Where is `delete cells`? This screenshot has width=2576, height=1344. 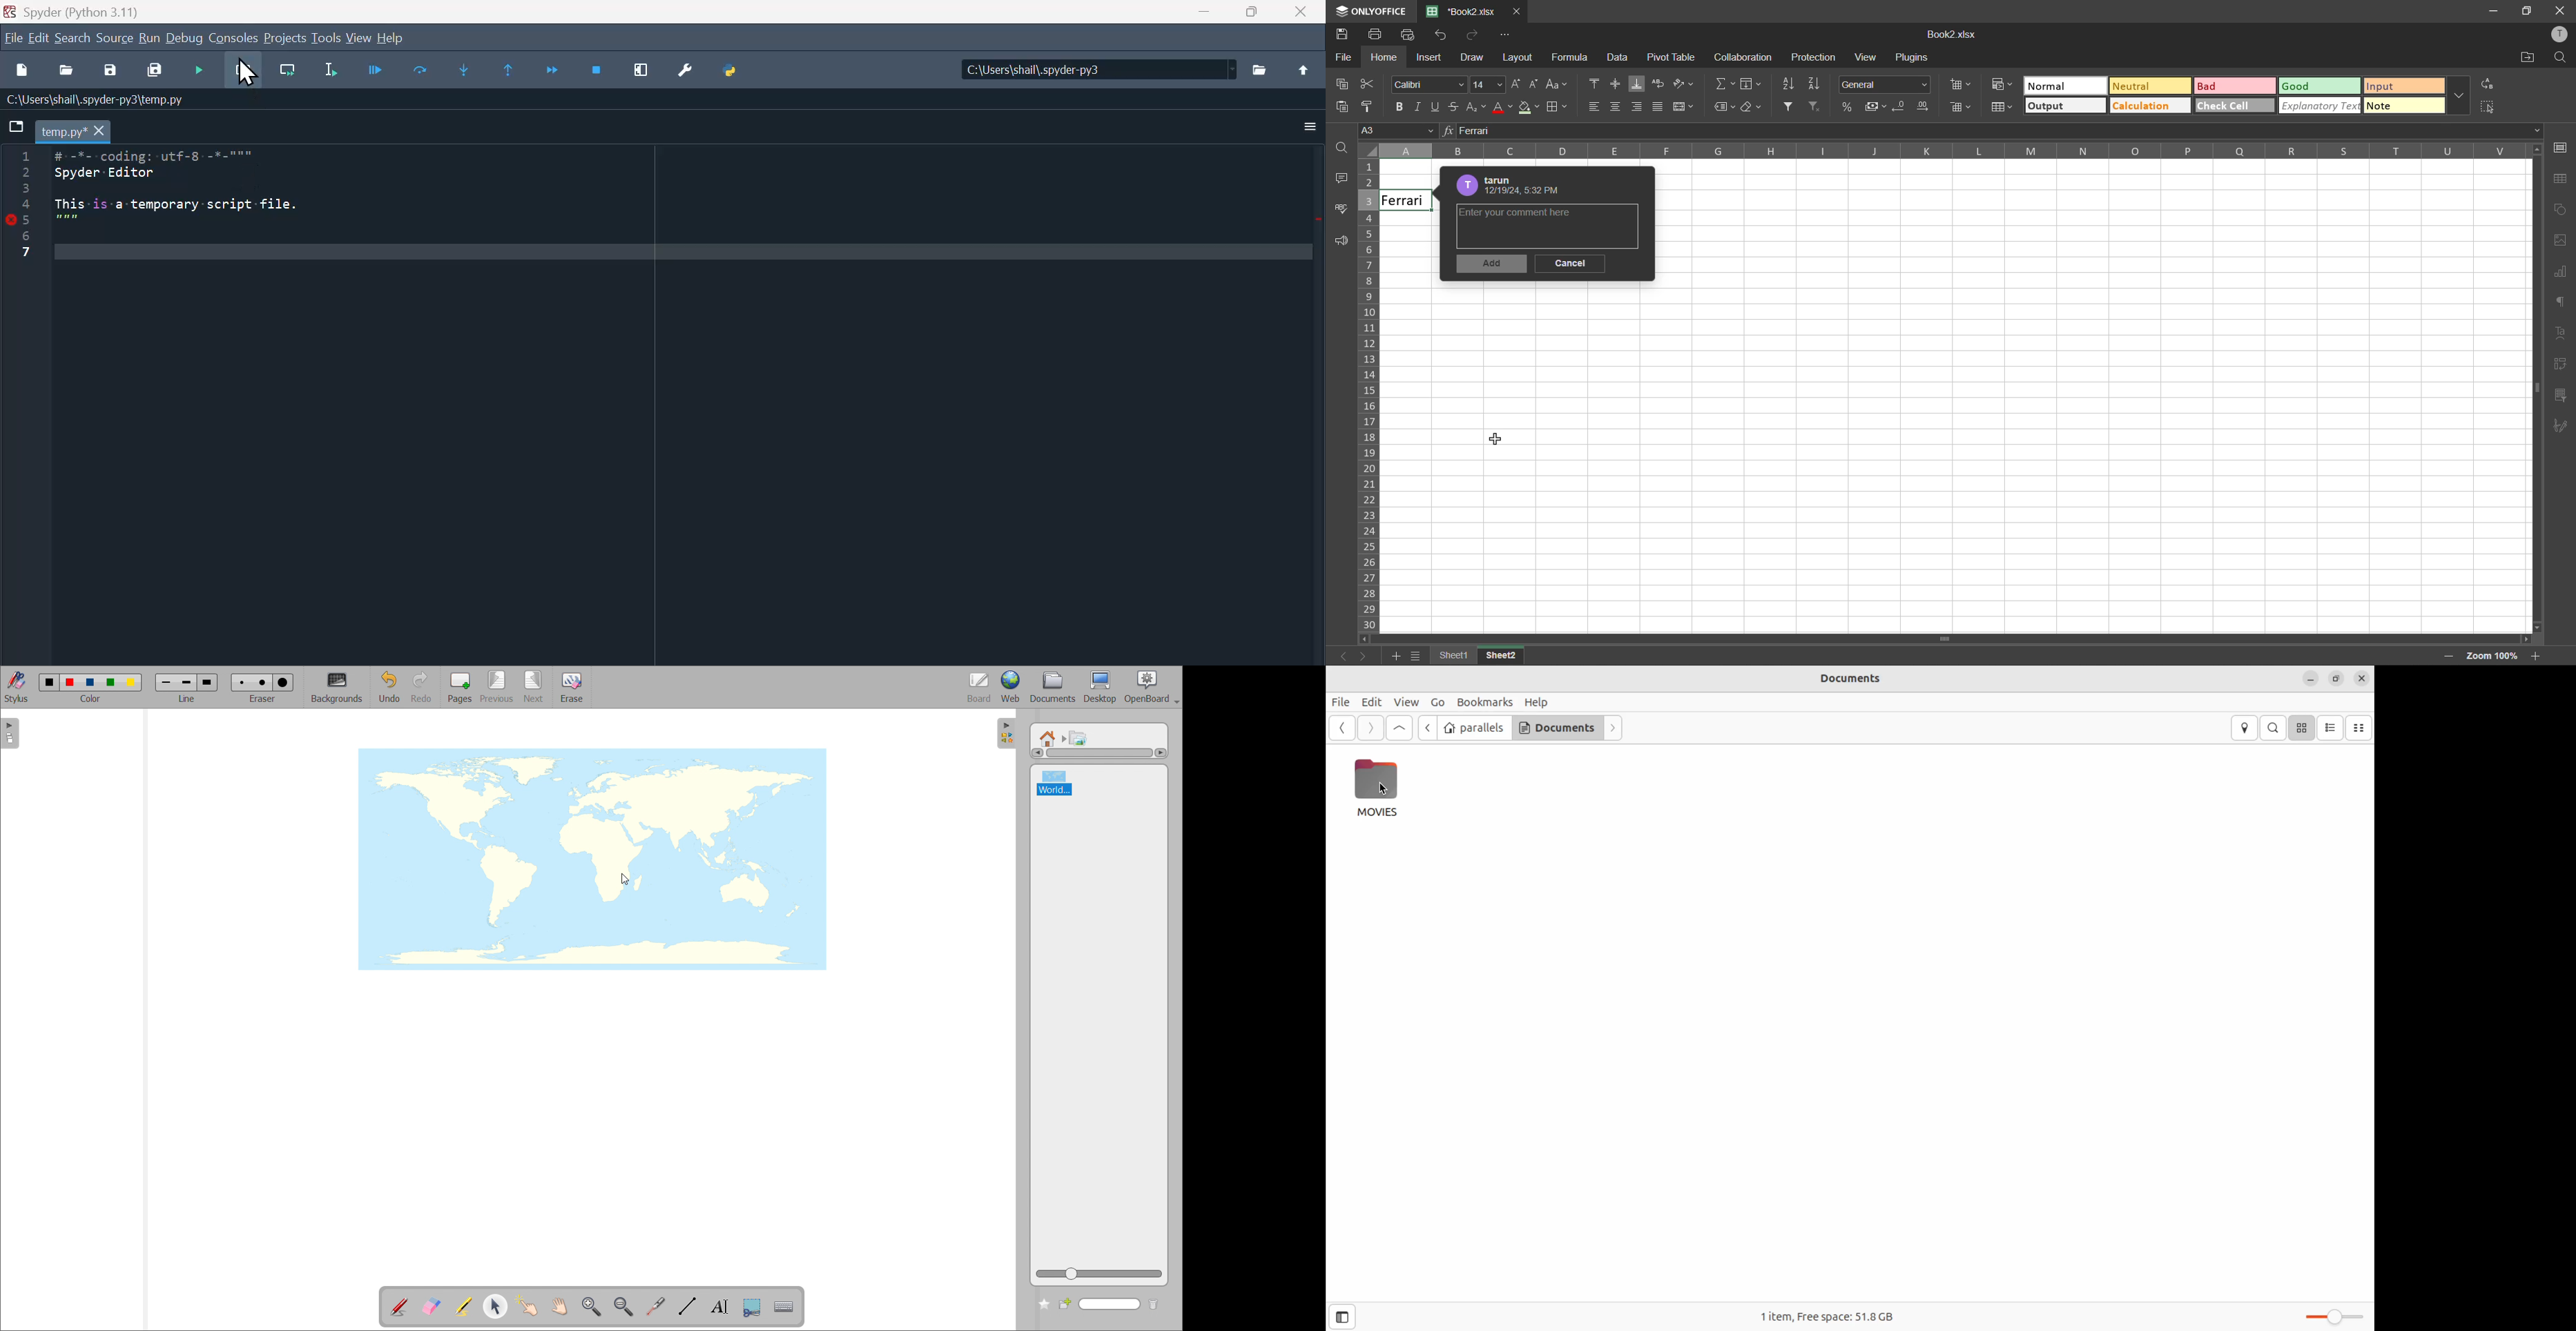 delete cells is located at coordinates (1961, 108).